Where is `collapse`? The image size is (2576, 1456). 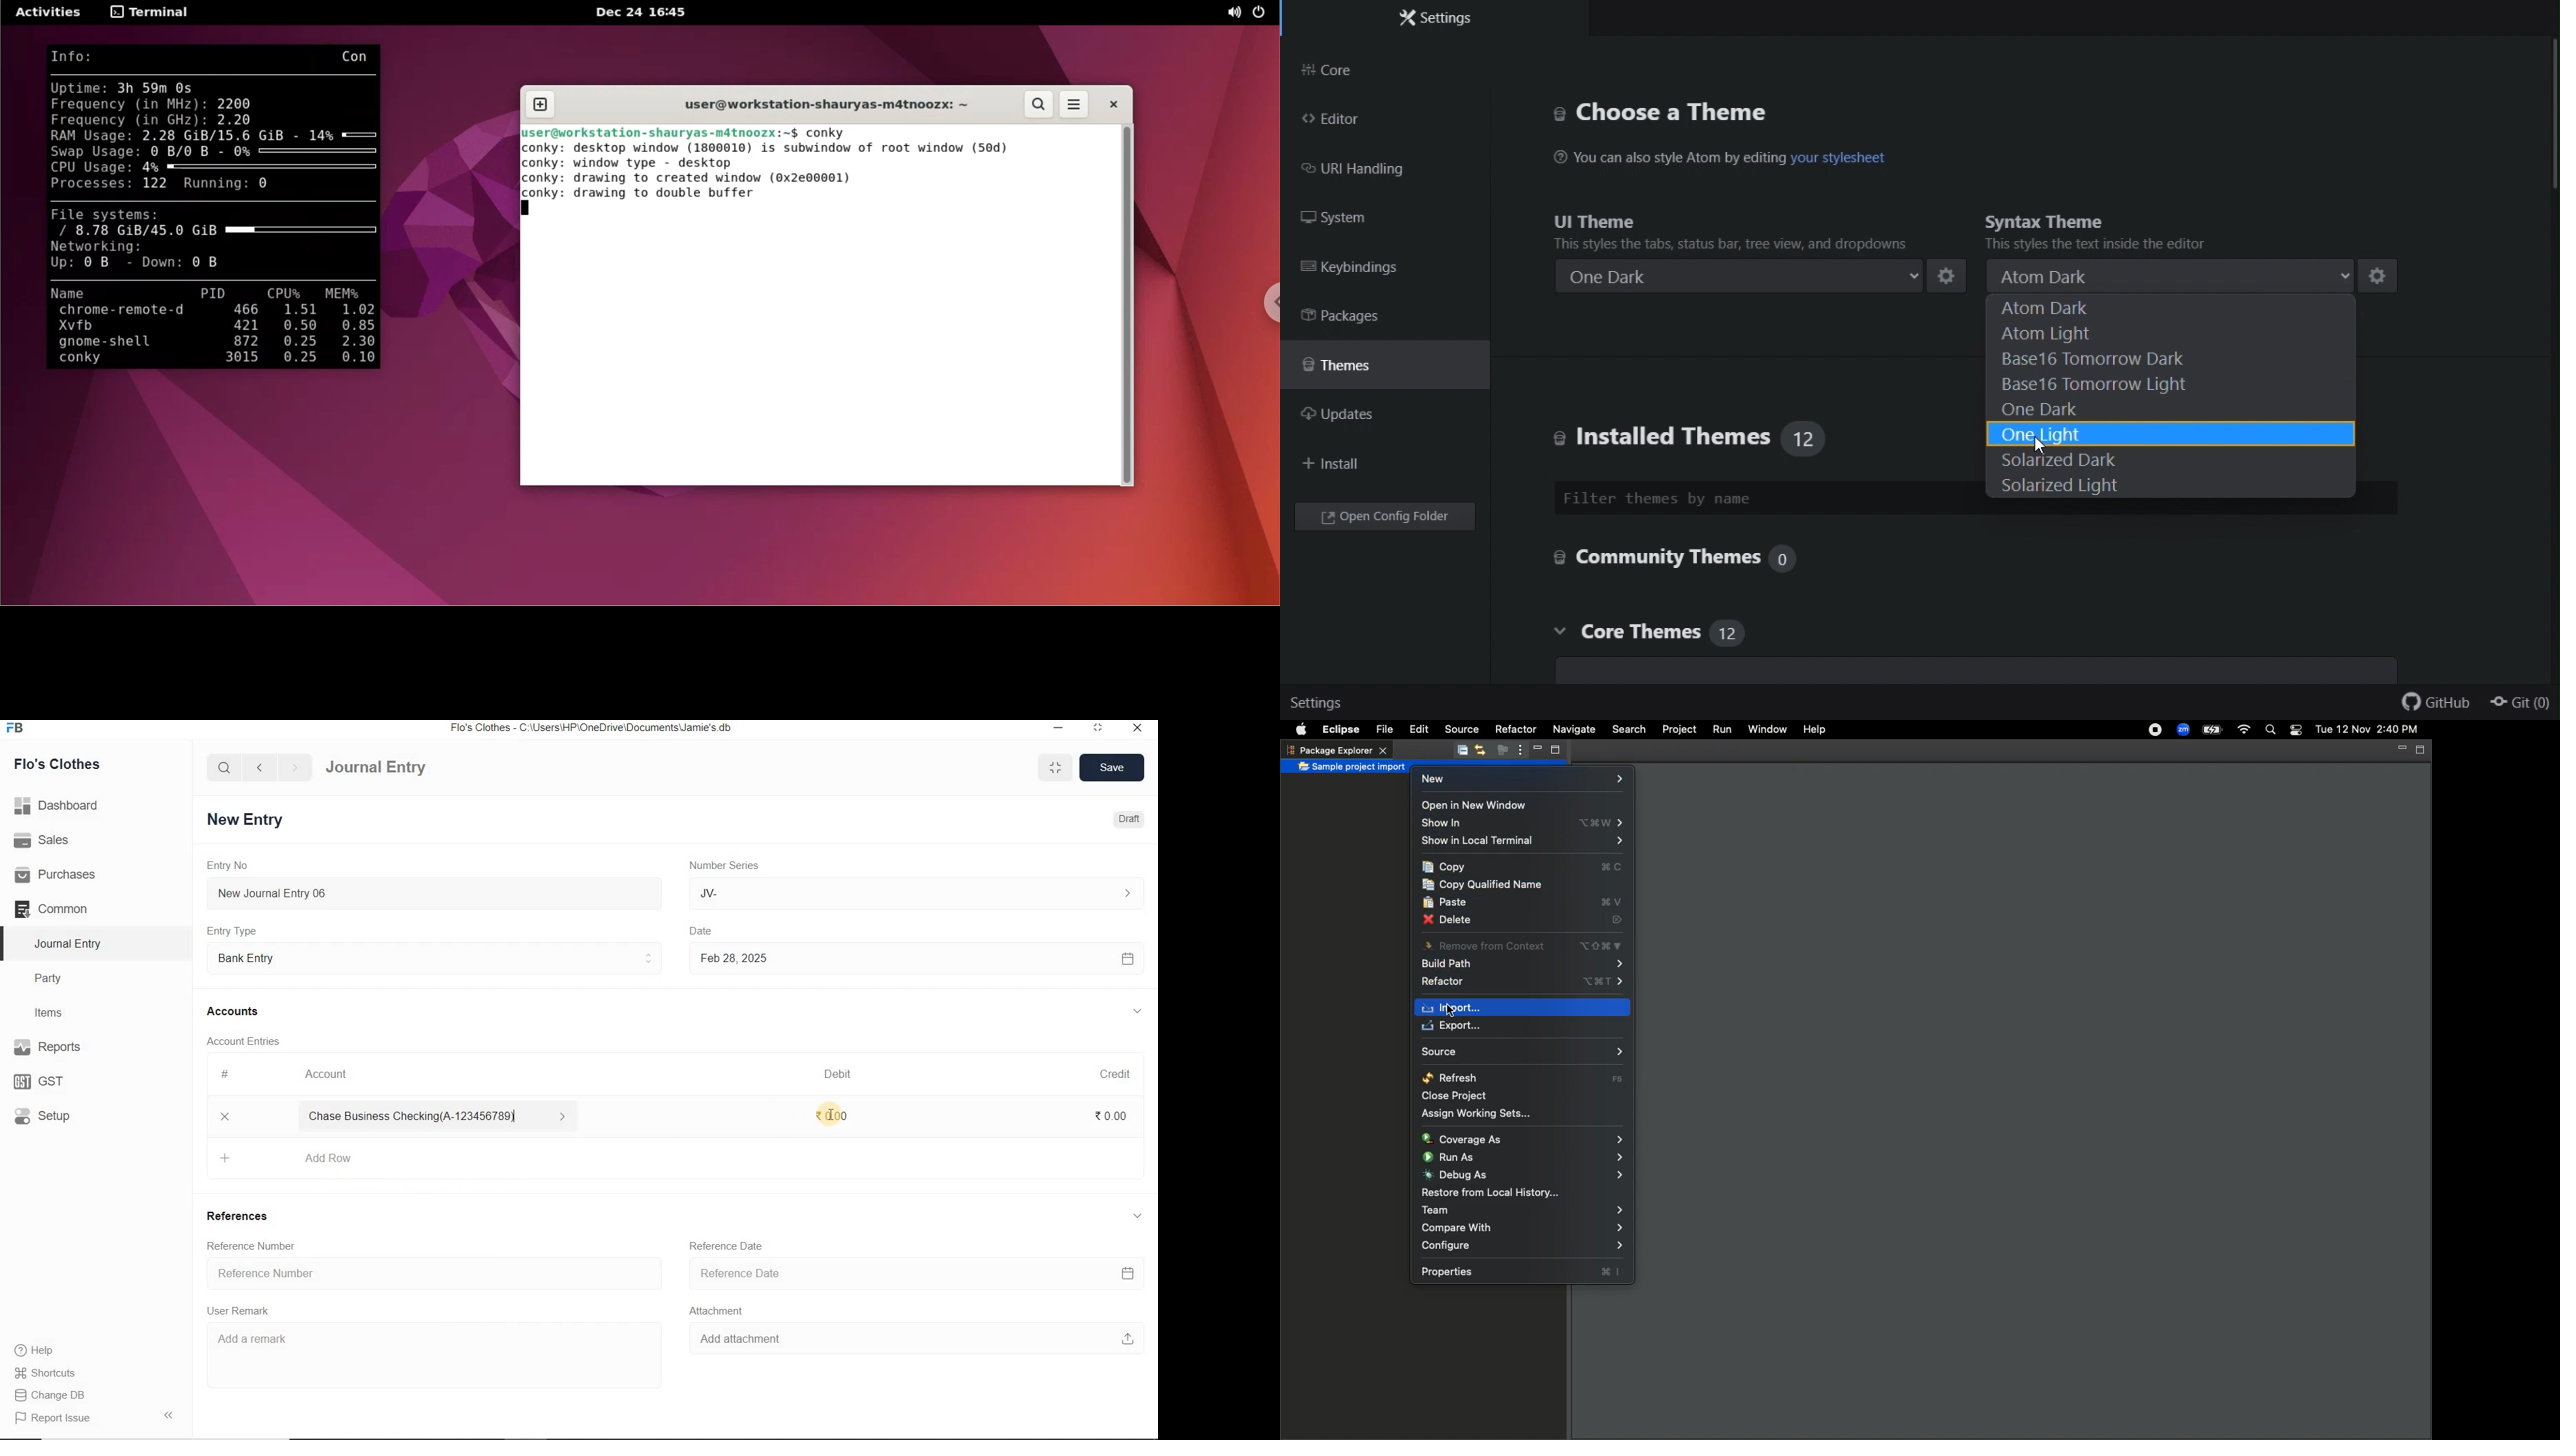
collapse is located at coordinates (1138, 1012).